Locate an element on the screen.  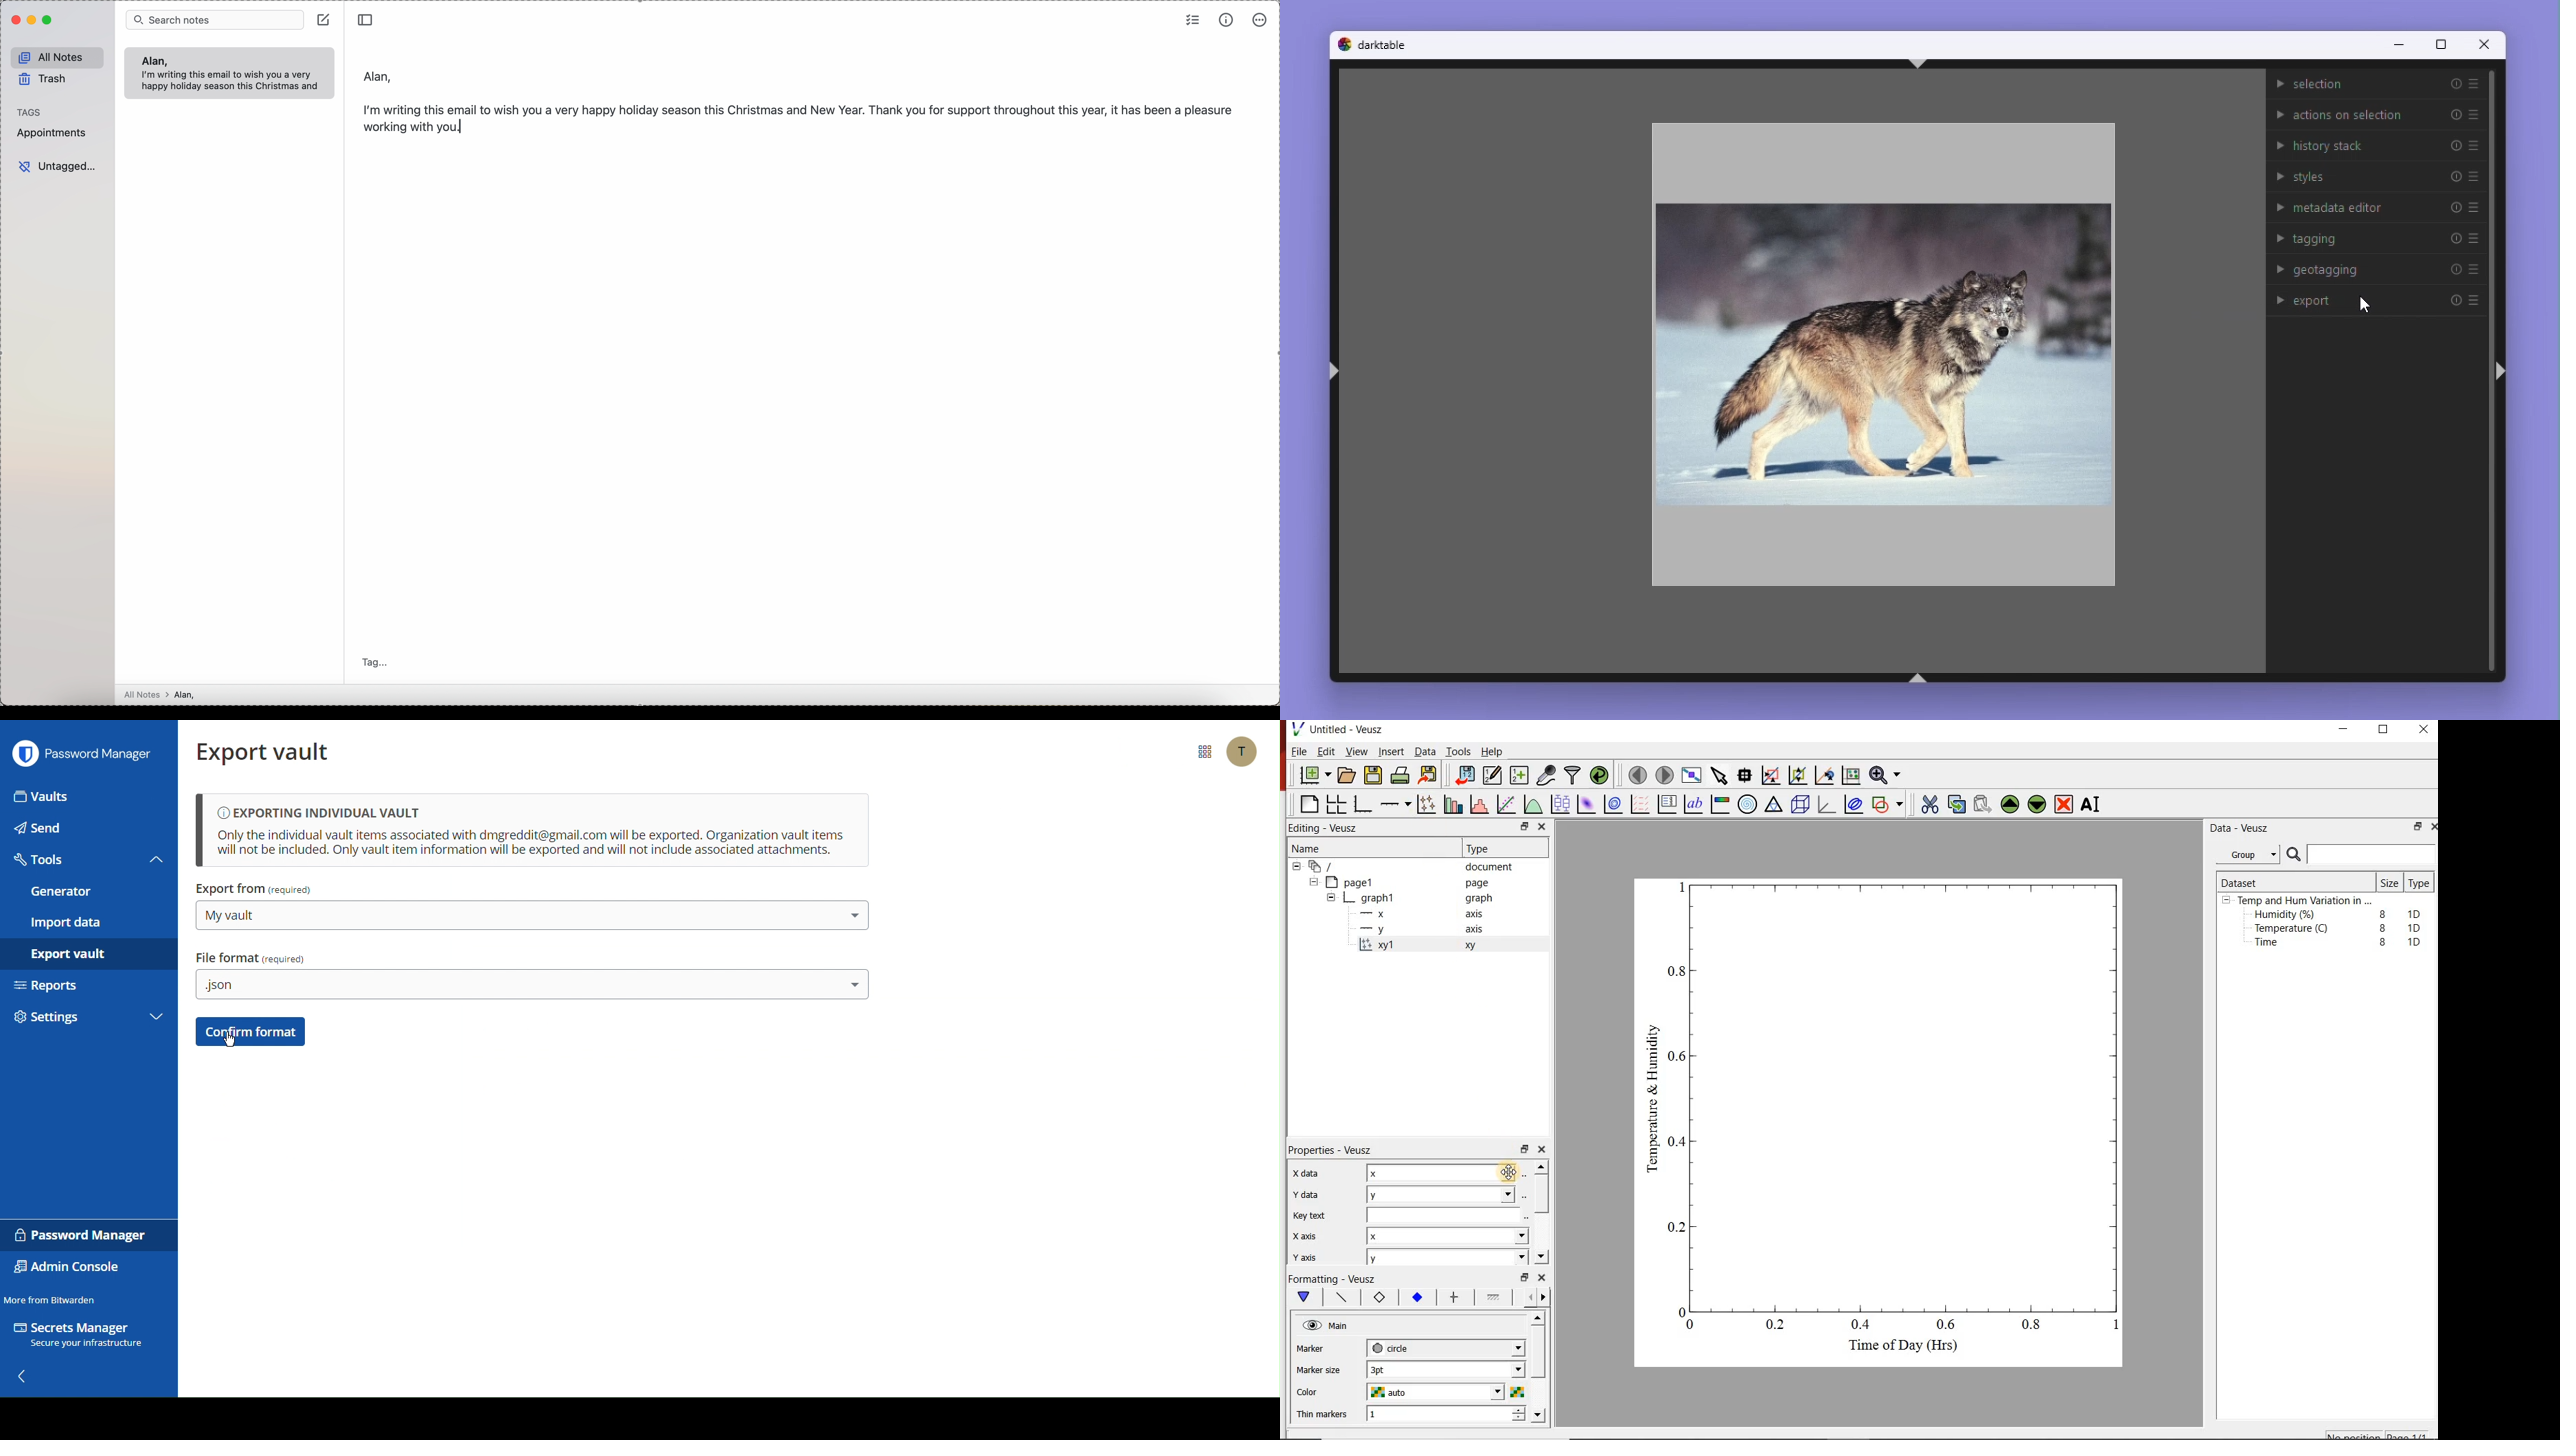
error bar line is located at coordinates (1454, 1297).